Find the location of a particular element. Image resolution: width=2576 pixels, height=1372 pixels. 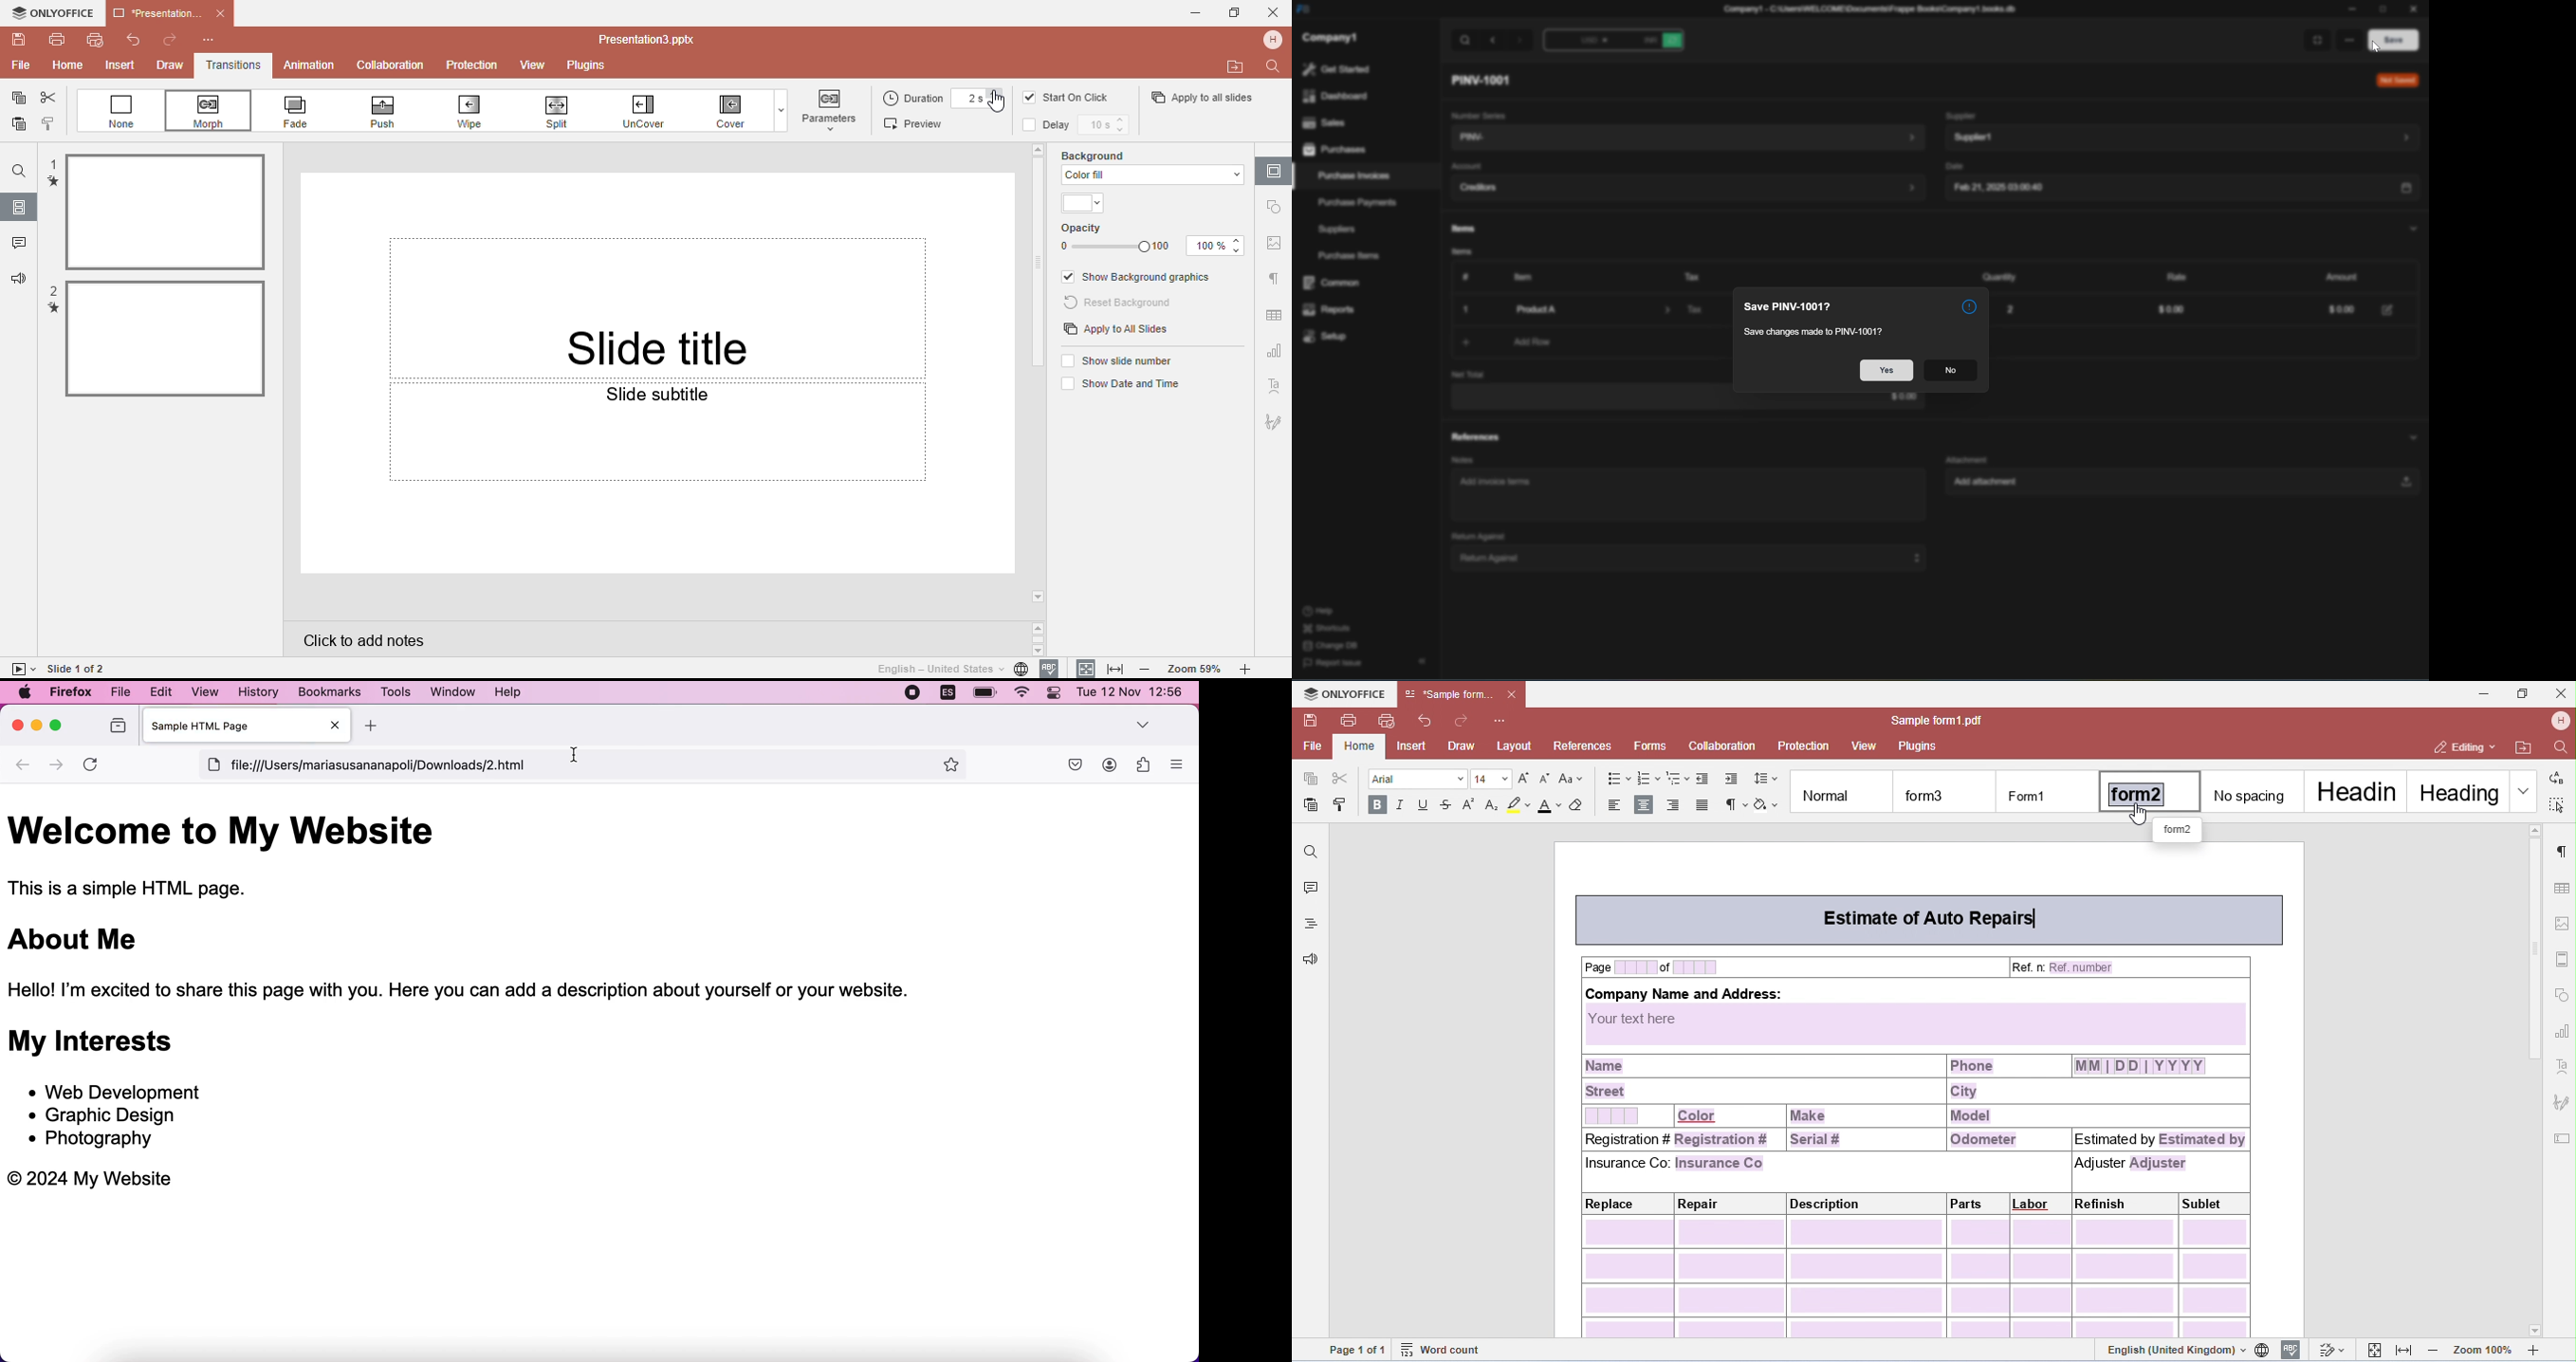

Paragraph settings is located at coordinates (1273, 279).